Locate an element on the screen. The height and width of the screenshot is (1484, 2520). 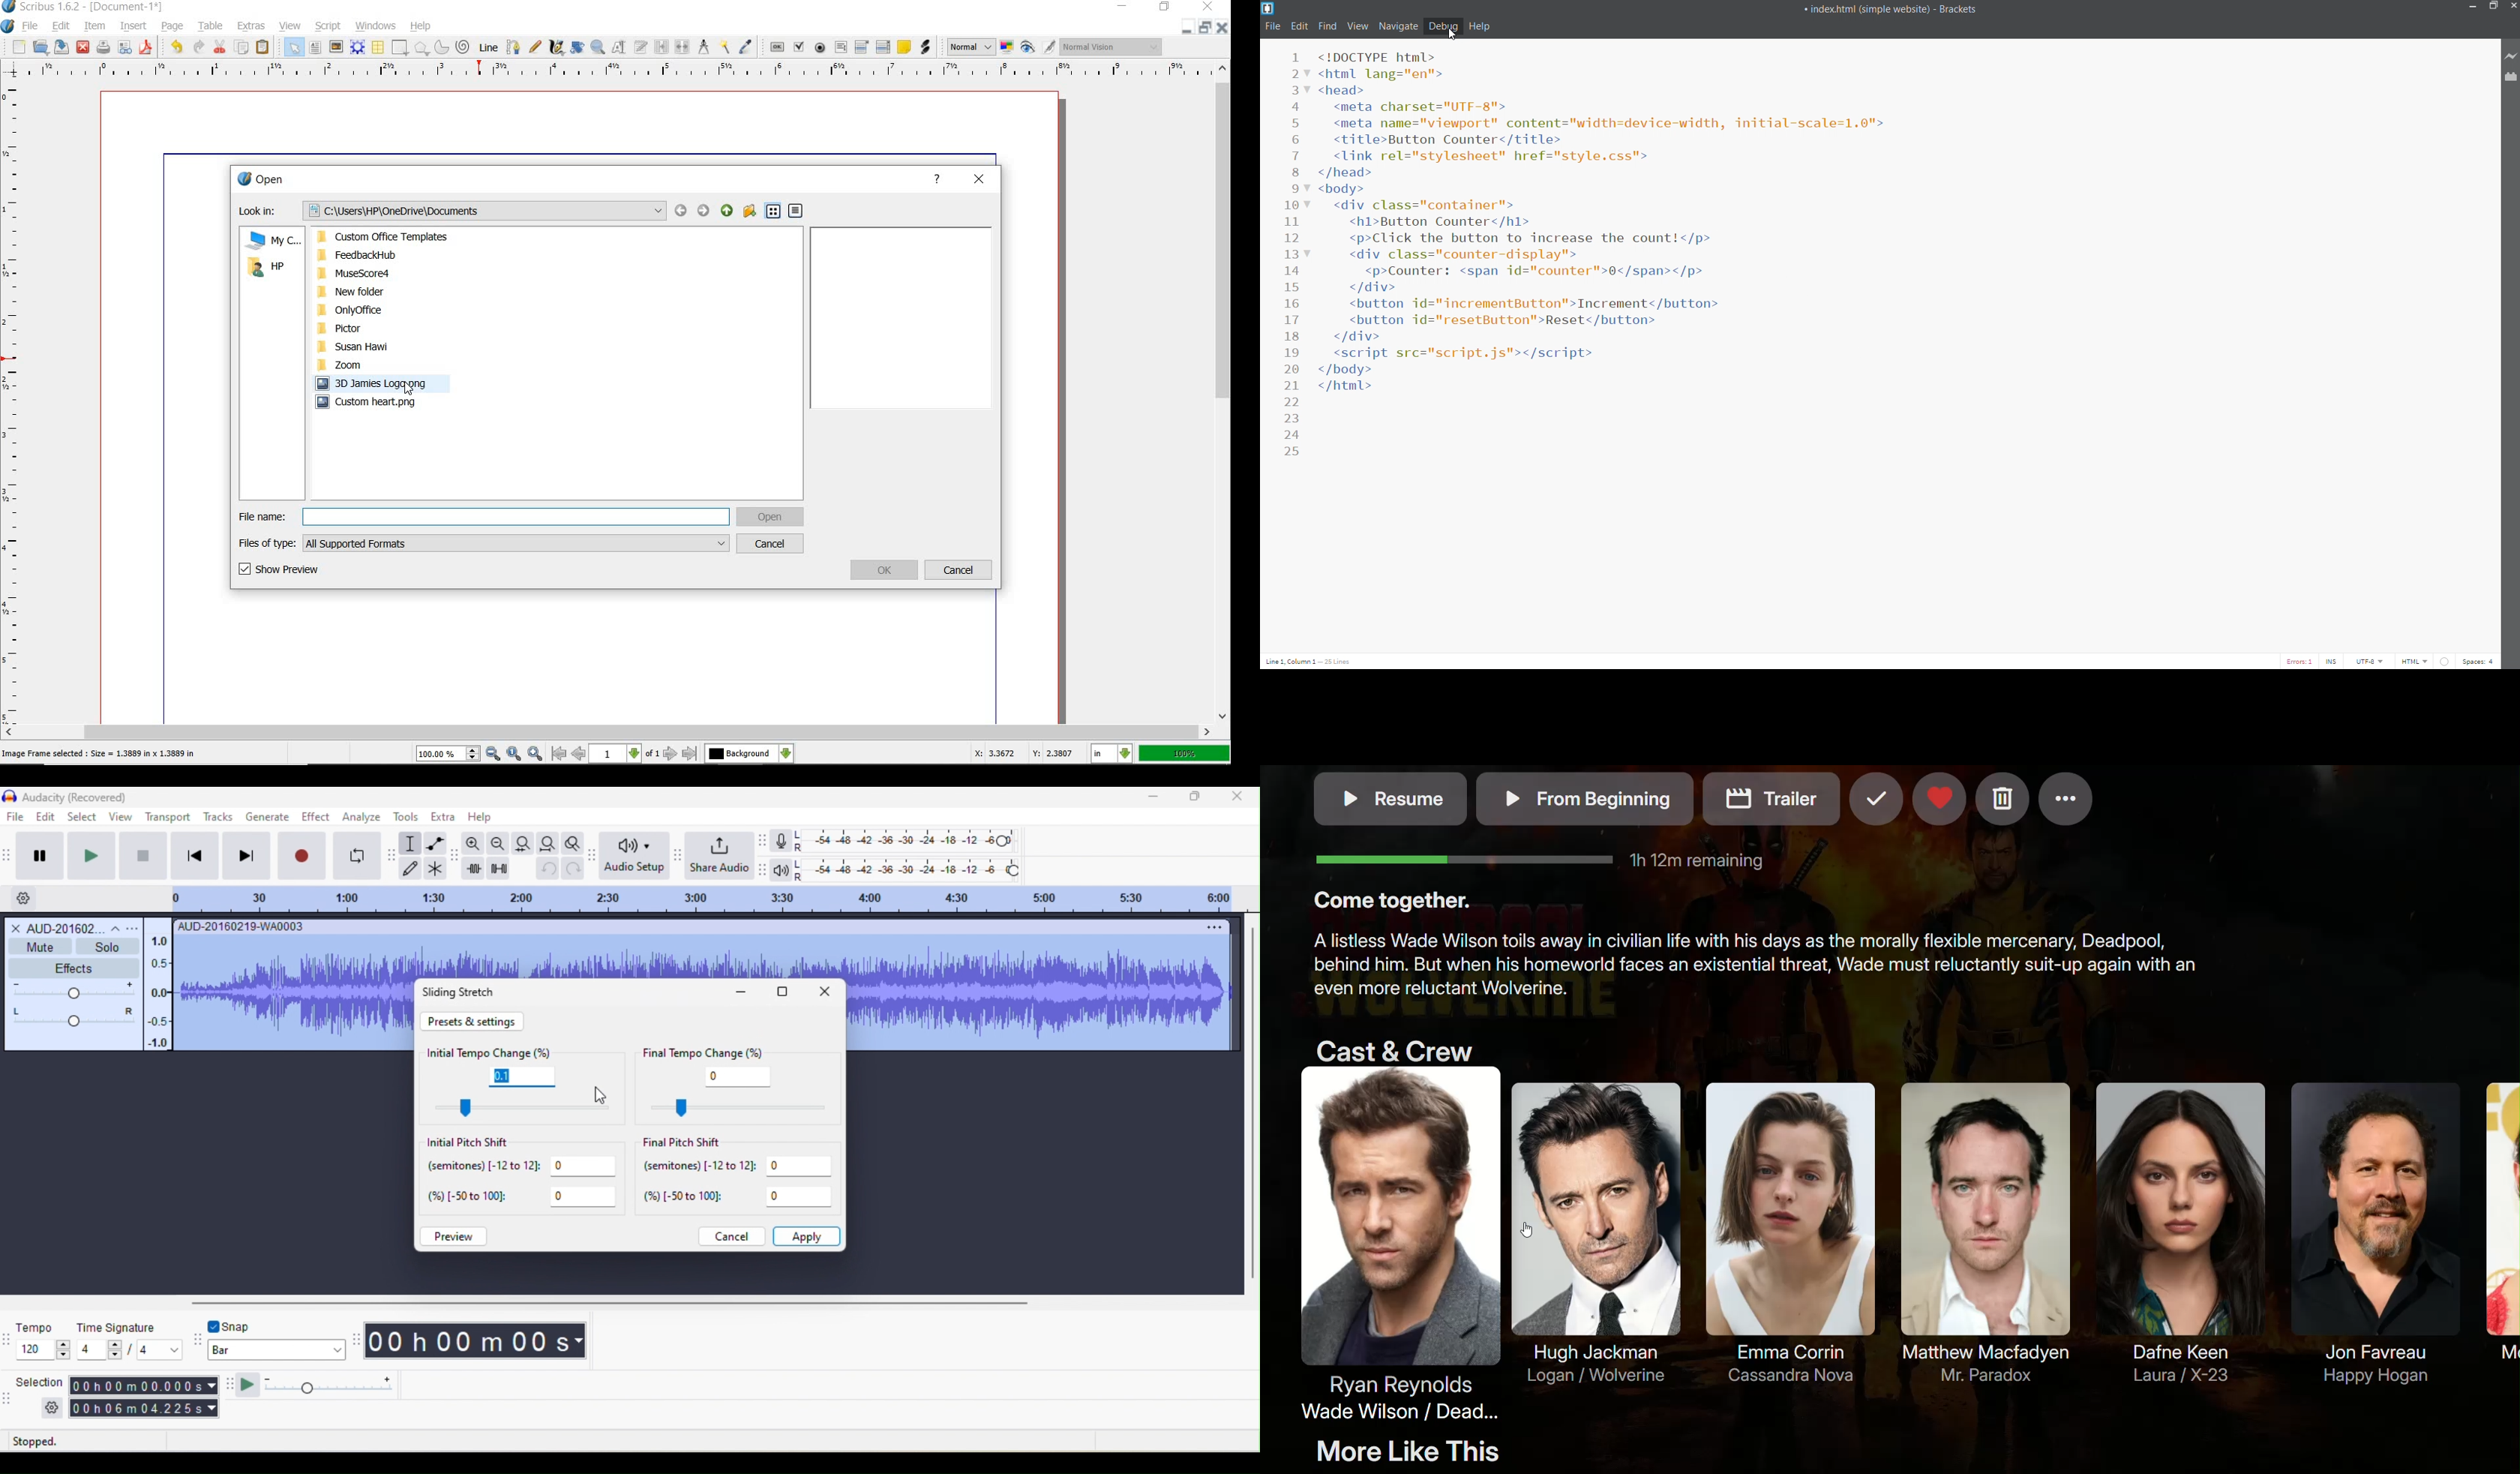
0 is located at coordinates (739, 1076).